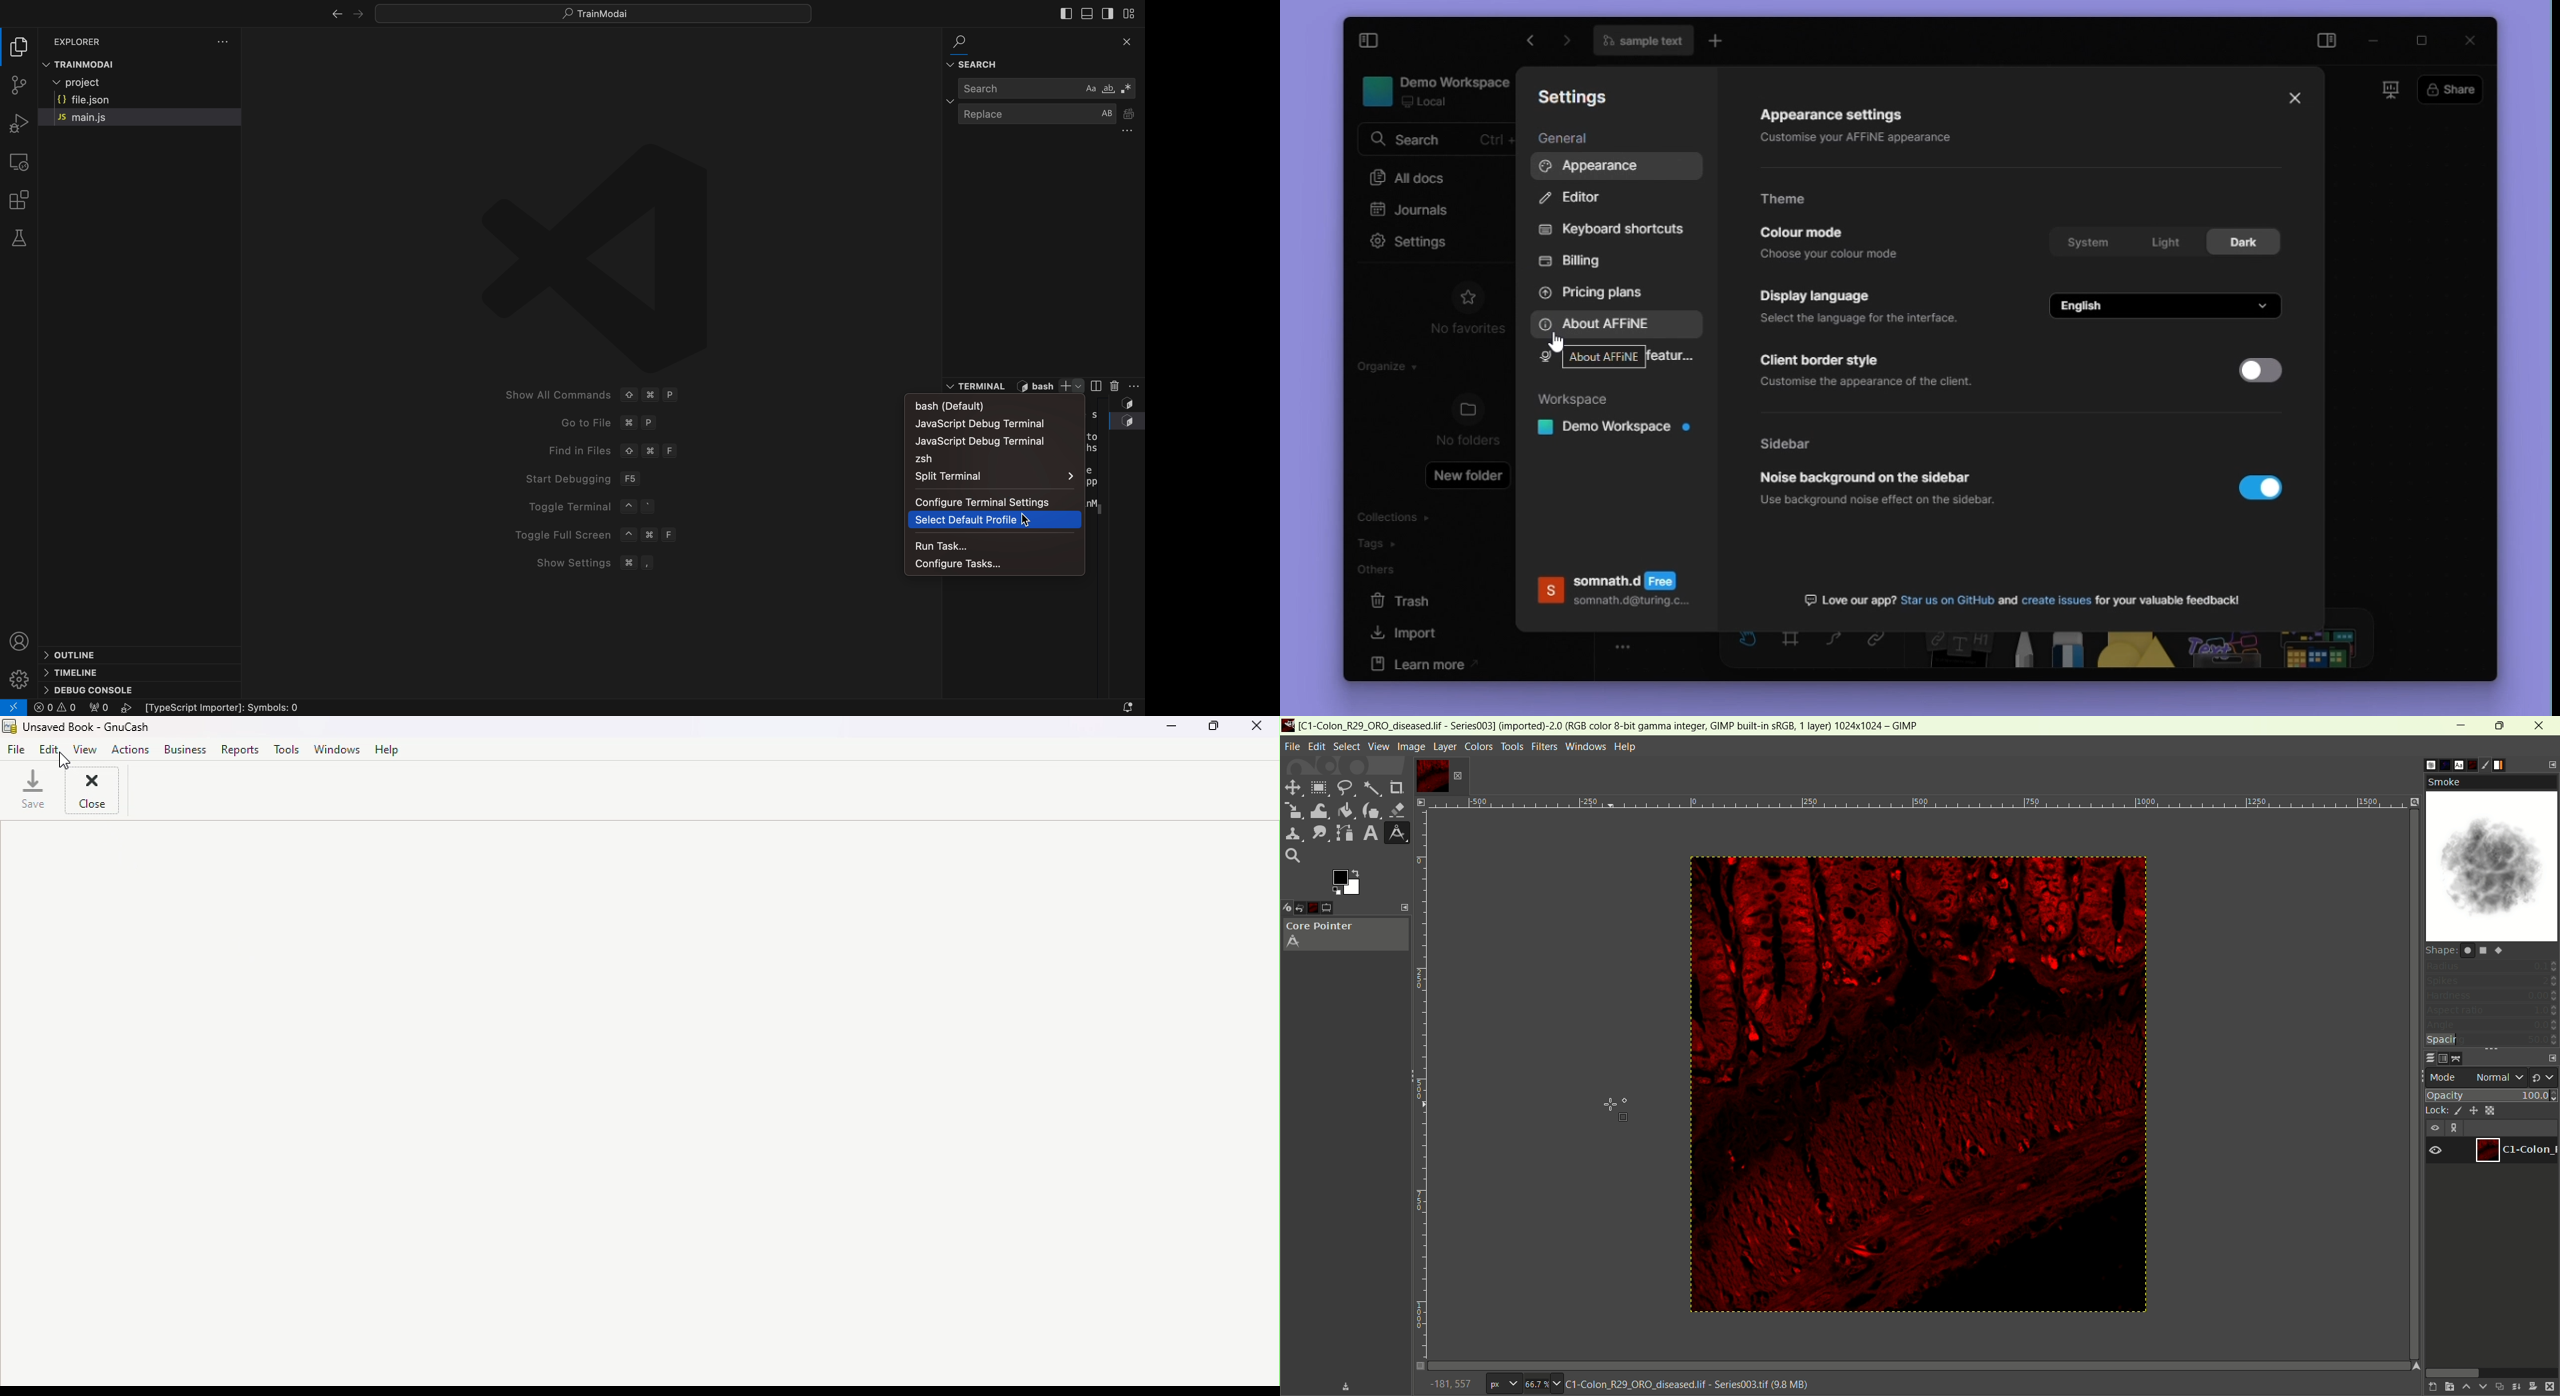 This screenshot has width=2576, height=1400. What do you see at coordinates (1573, 138) in the screenshot?
I see `General` at bounding box center [1573, 138].